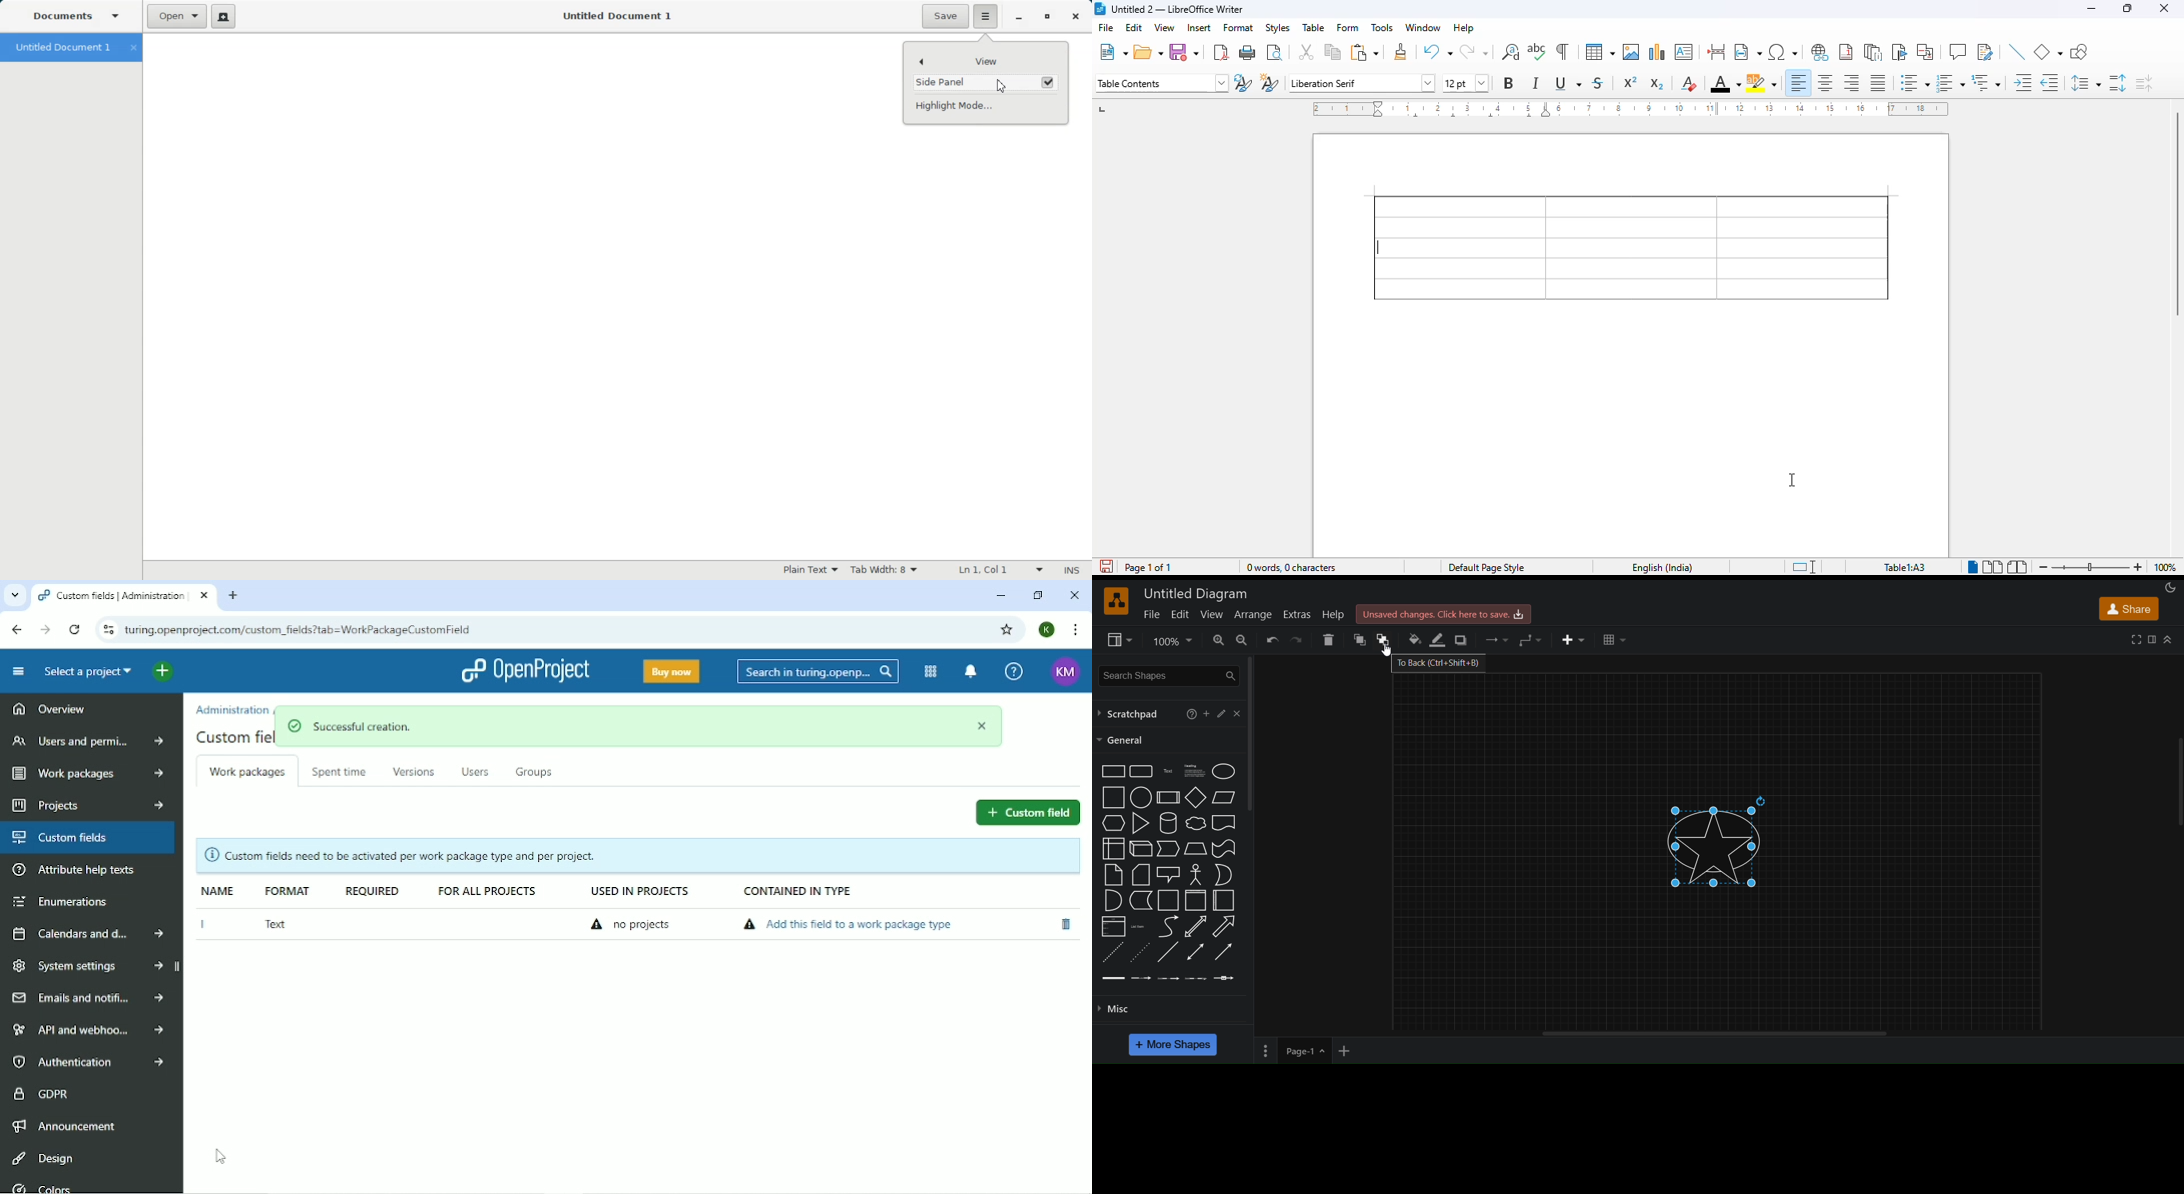 The image size is (2184, 1204). I want to click on cursor, so click(1384, 652).